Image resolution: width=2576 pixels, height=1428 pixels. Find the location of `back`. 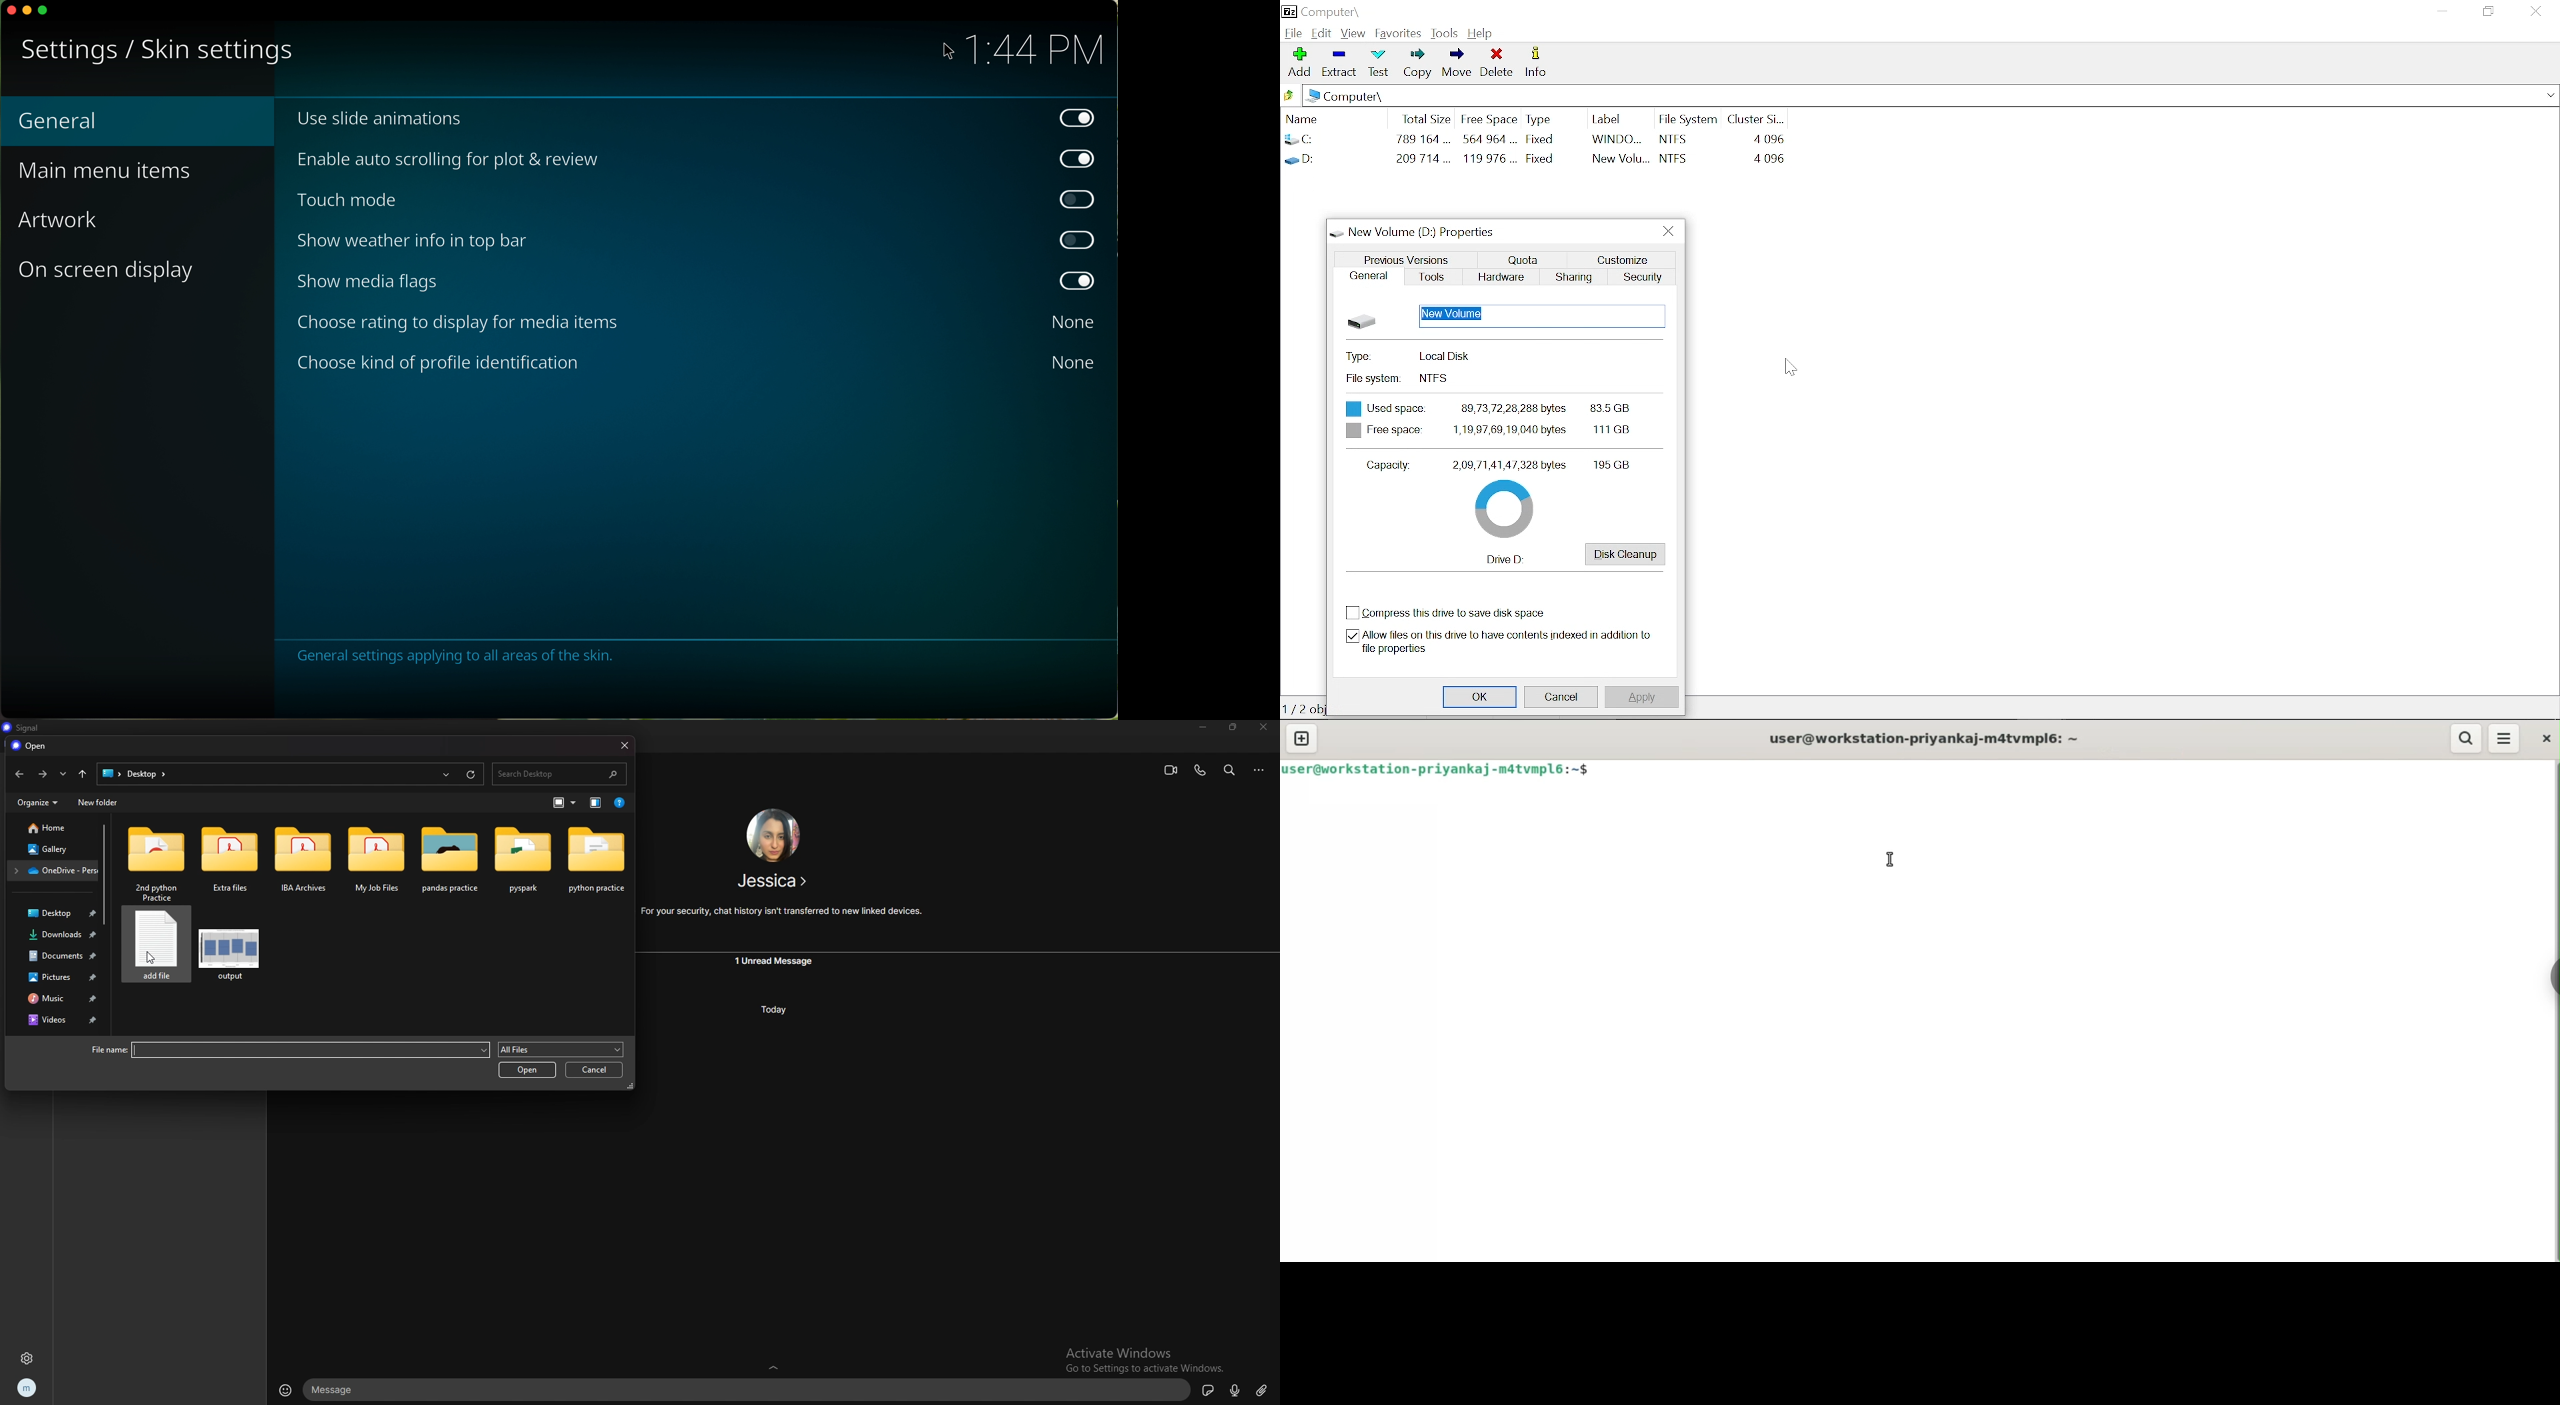

back is located at coordinates (17, 774).